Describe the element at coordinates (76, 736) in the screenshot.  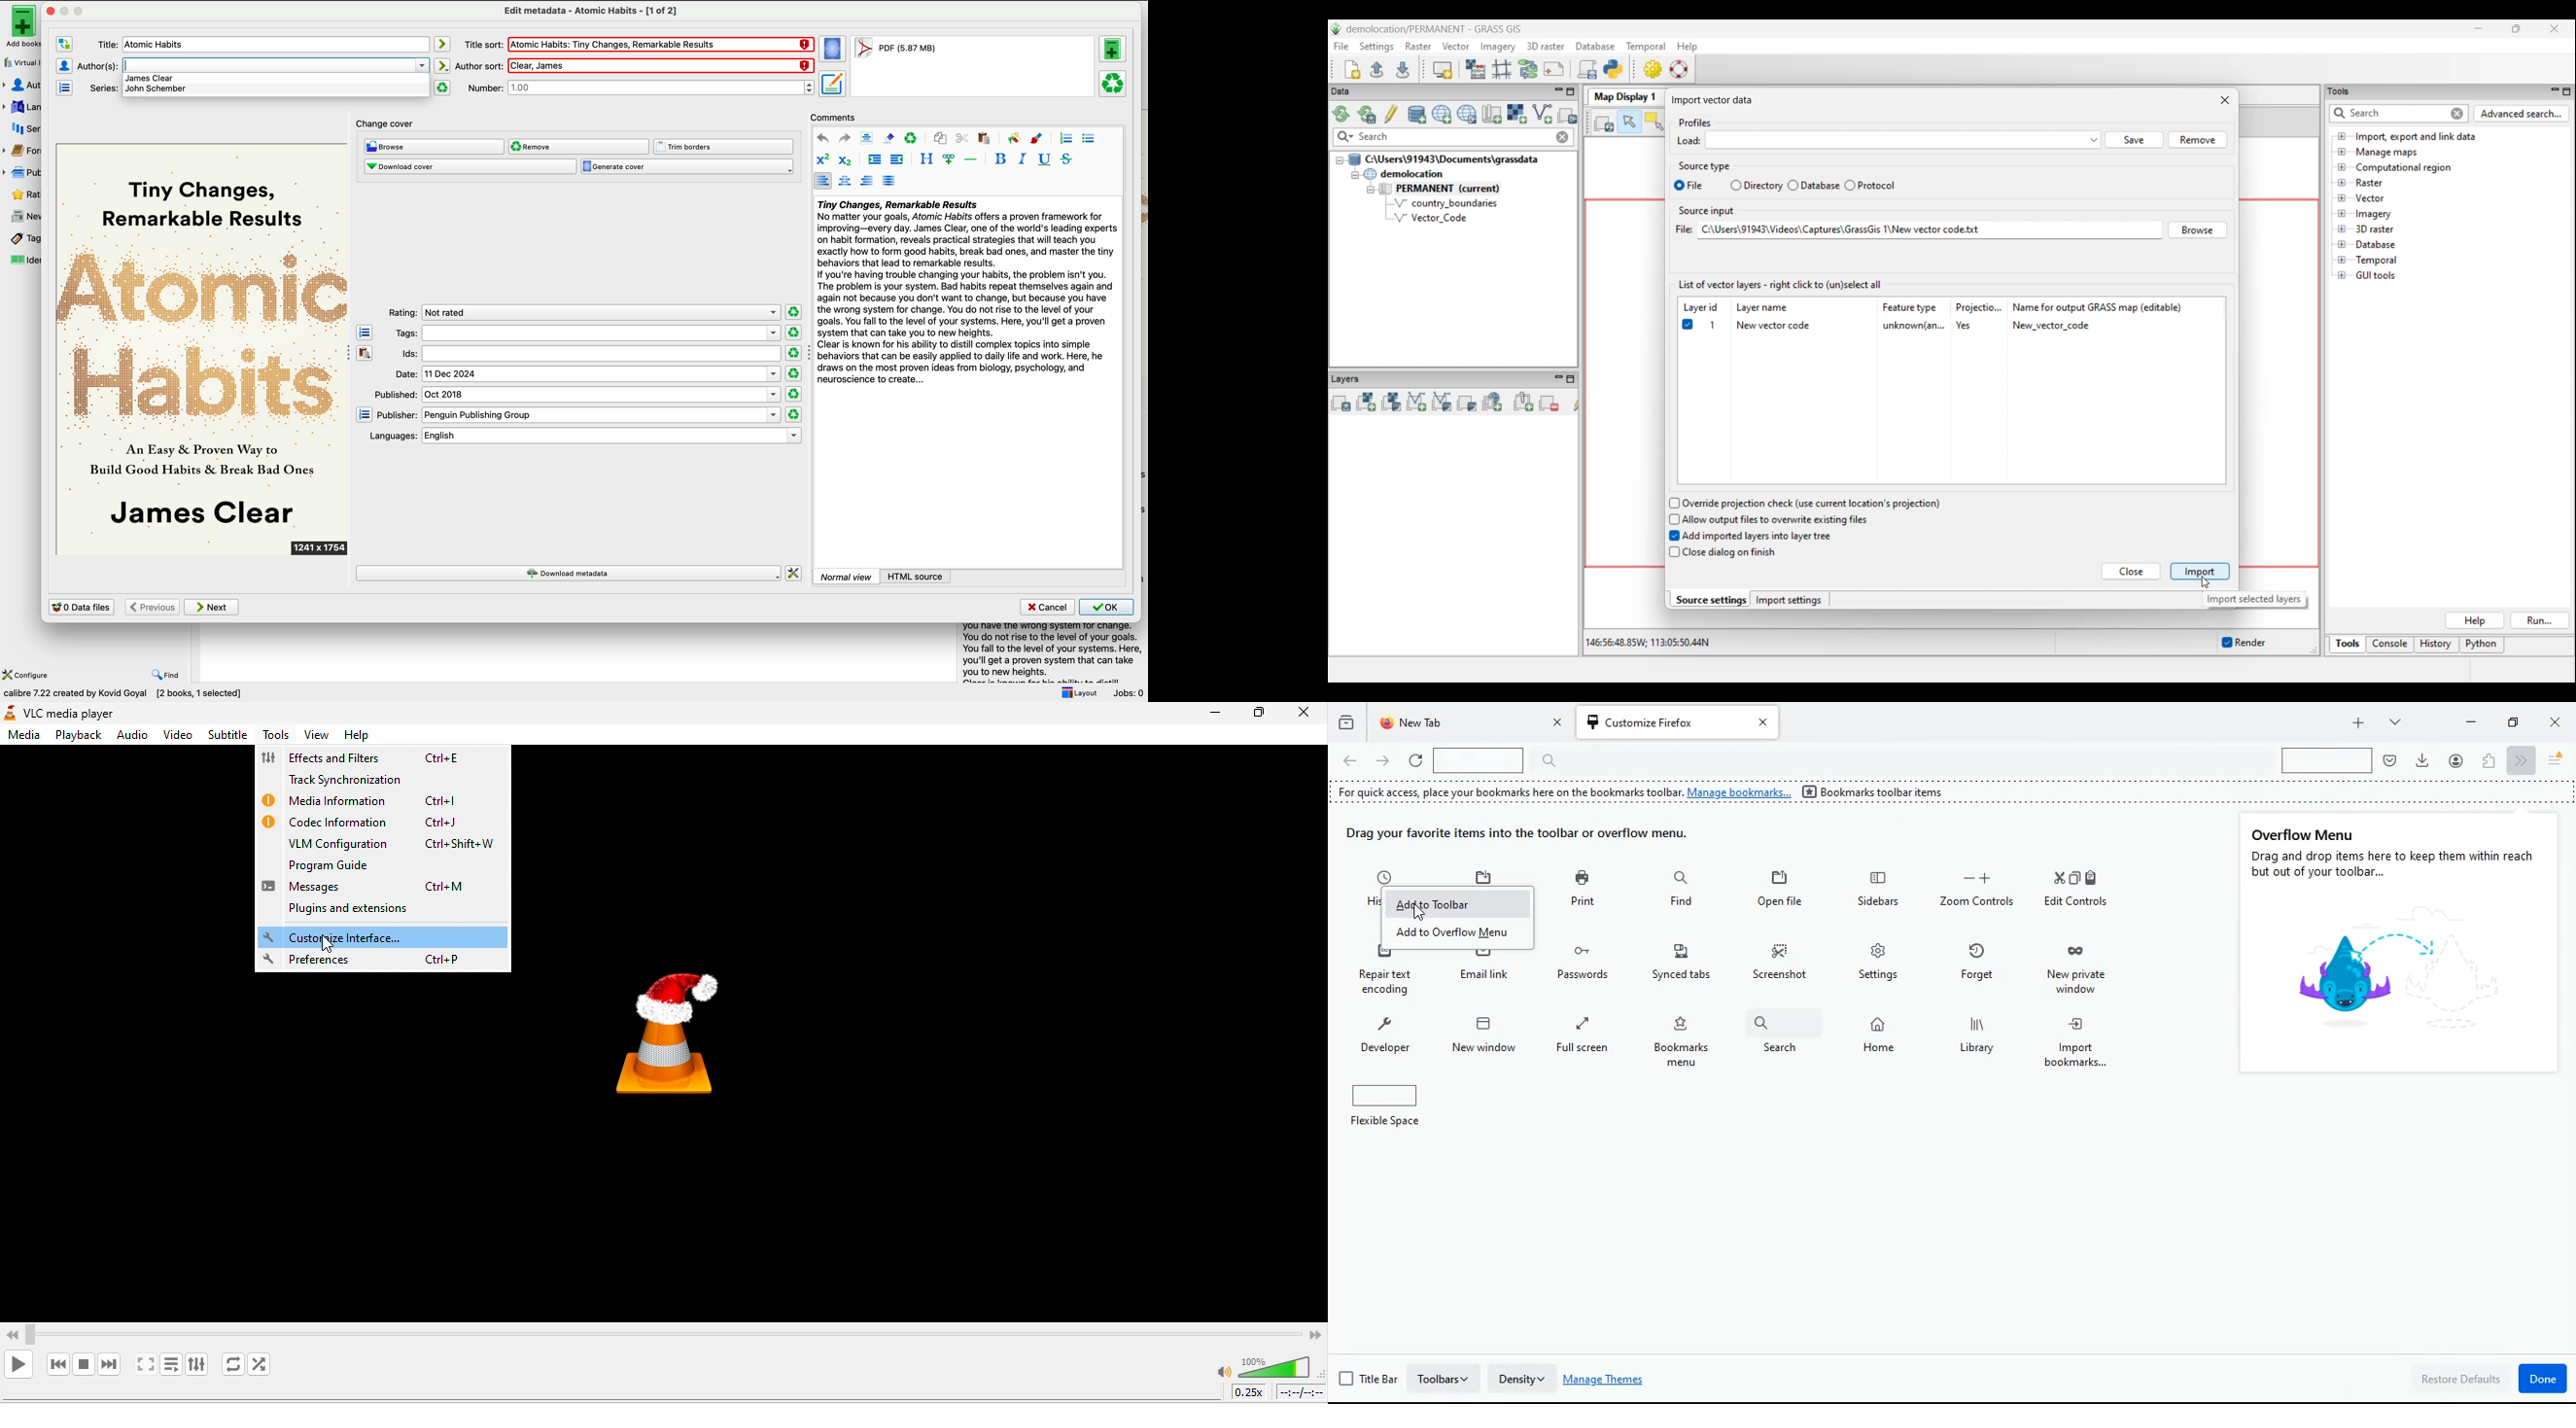
I see `playback` at that location.